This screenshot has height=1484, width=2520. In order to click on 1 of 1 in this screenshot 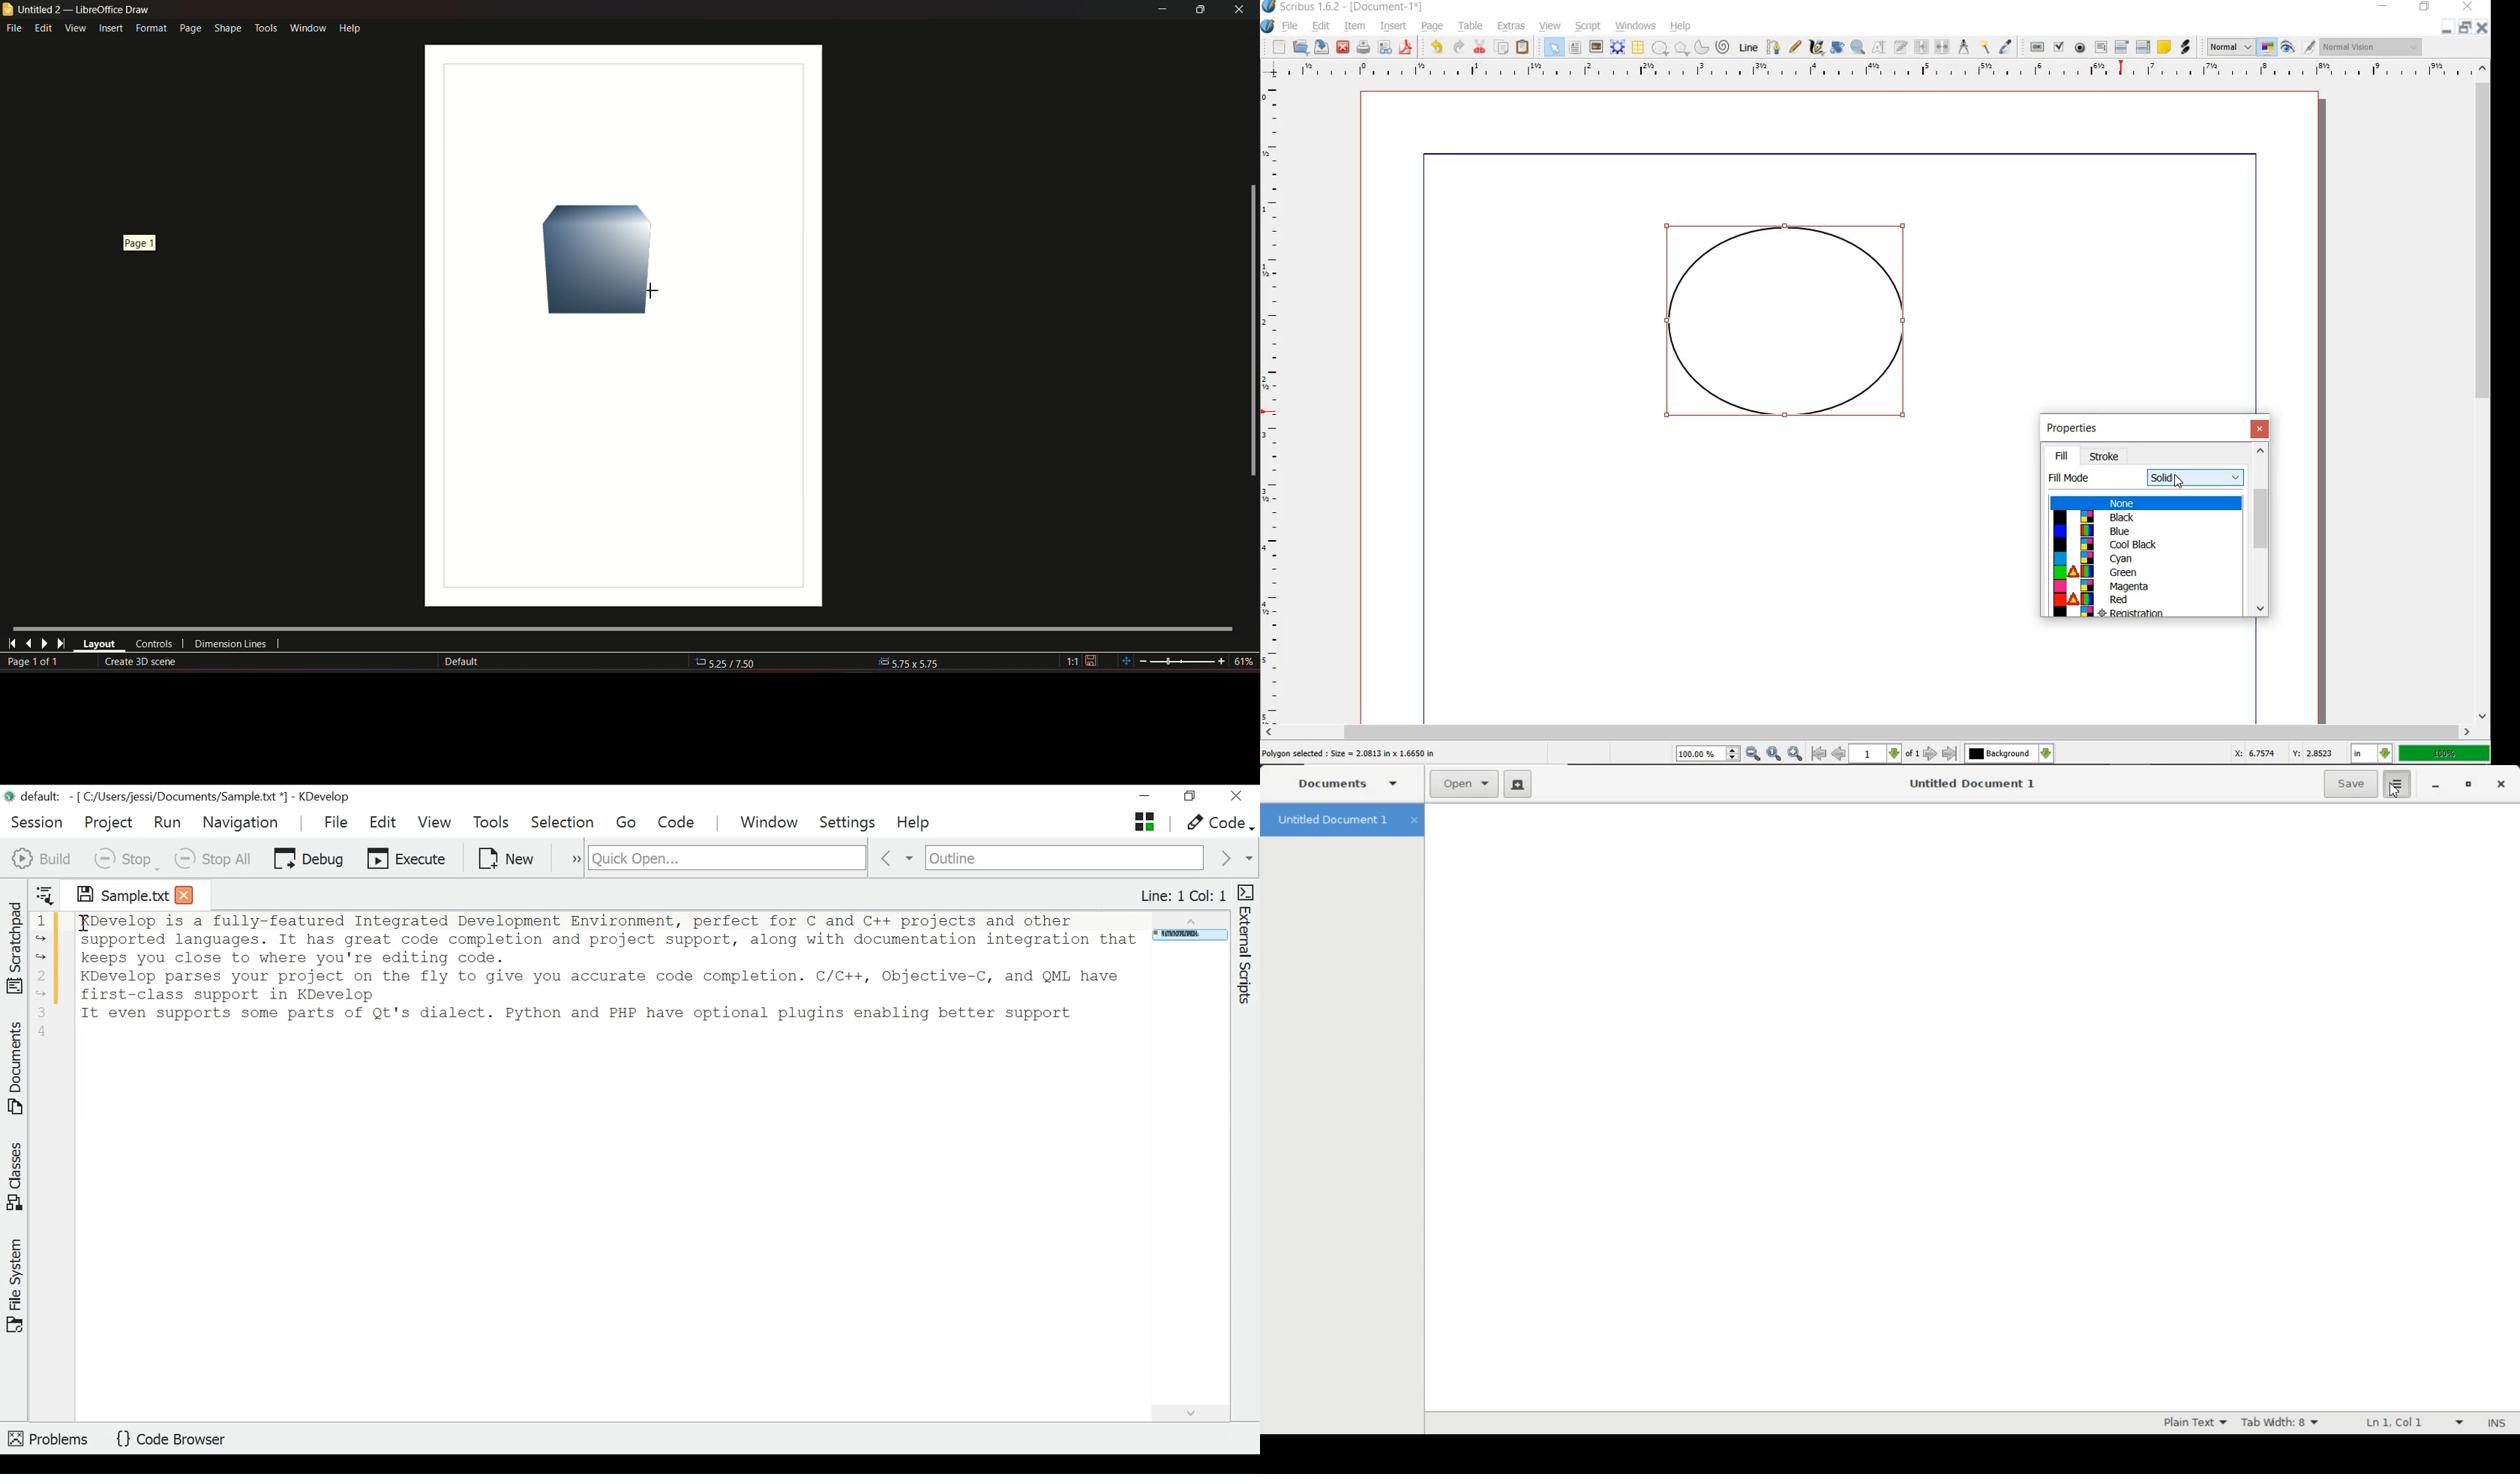, I will do `click(1886, 753)`.